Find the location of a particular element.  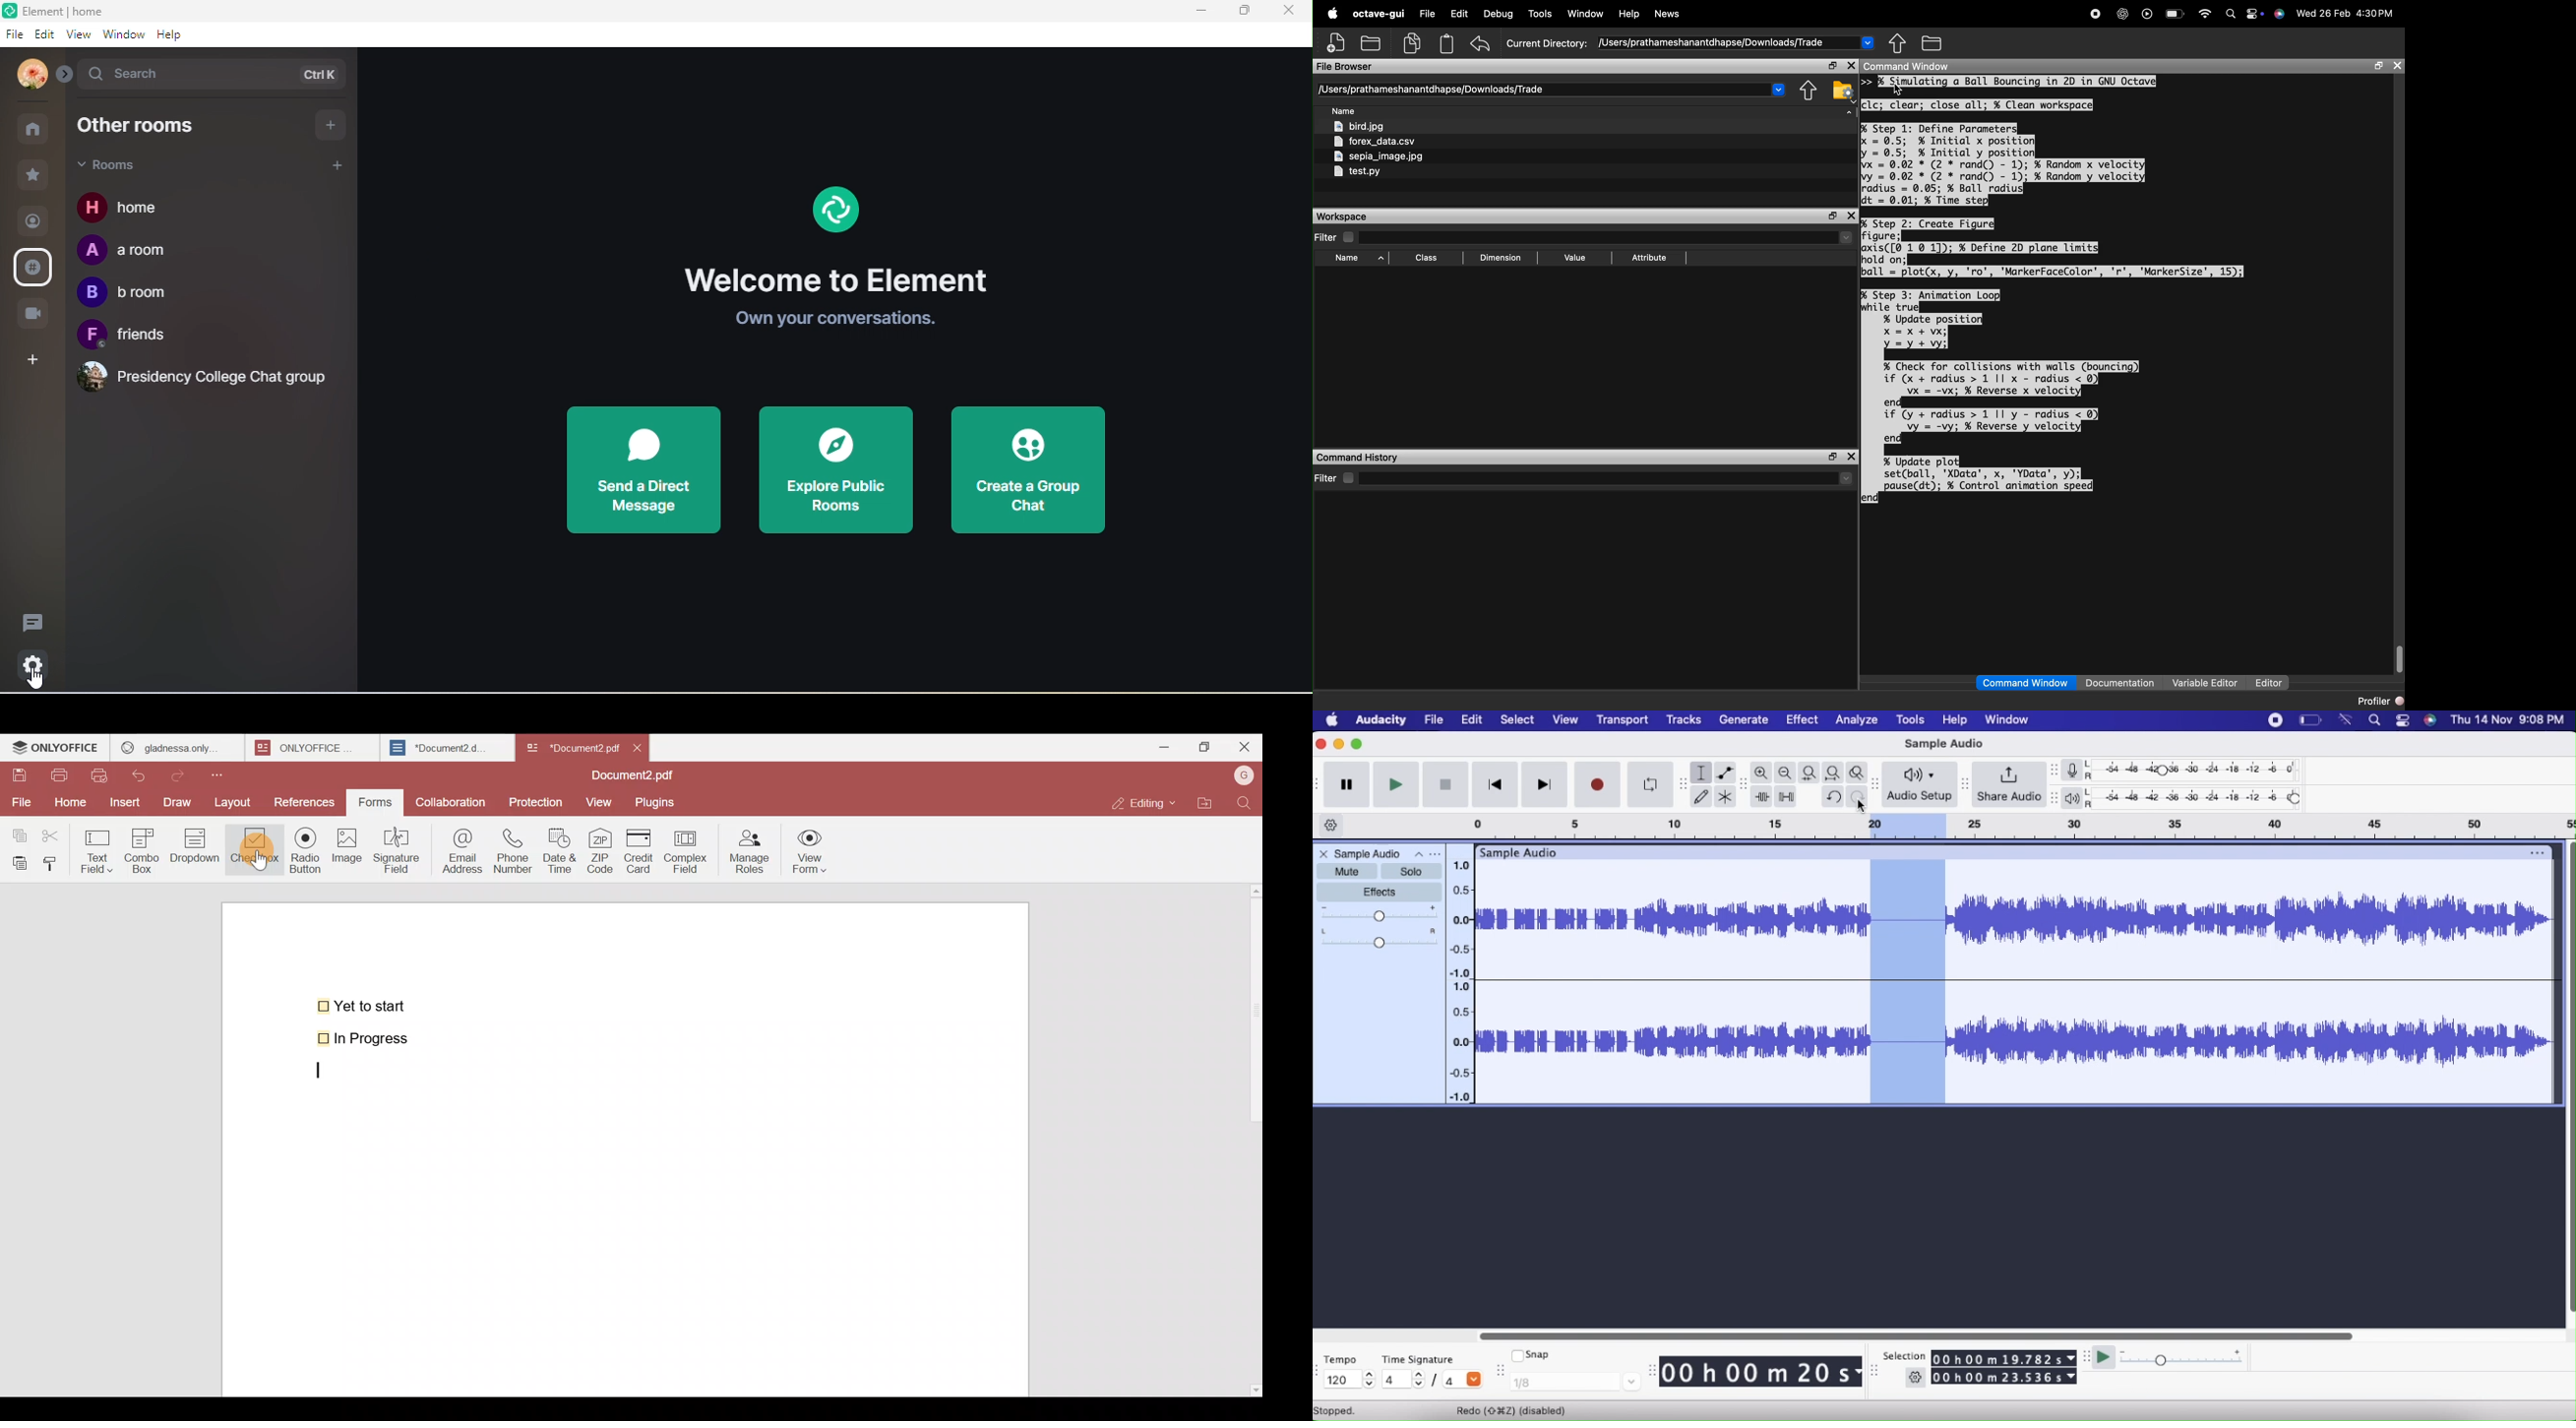

spotlight is located at coordinates (2374, 720).